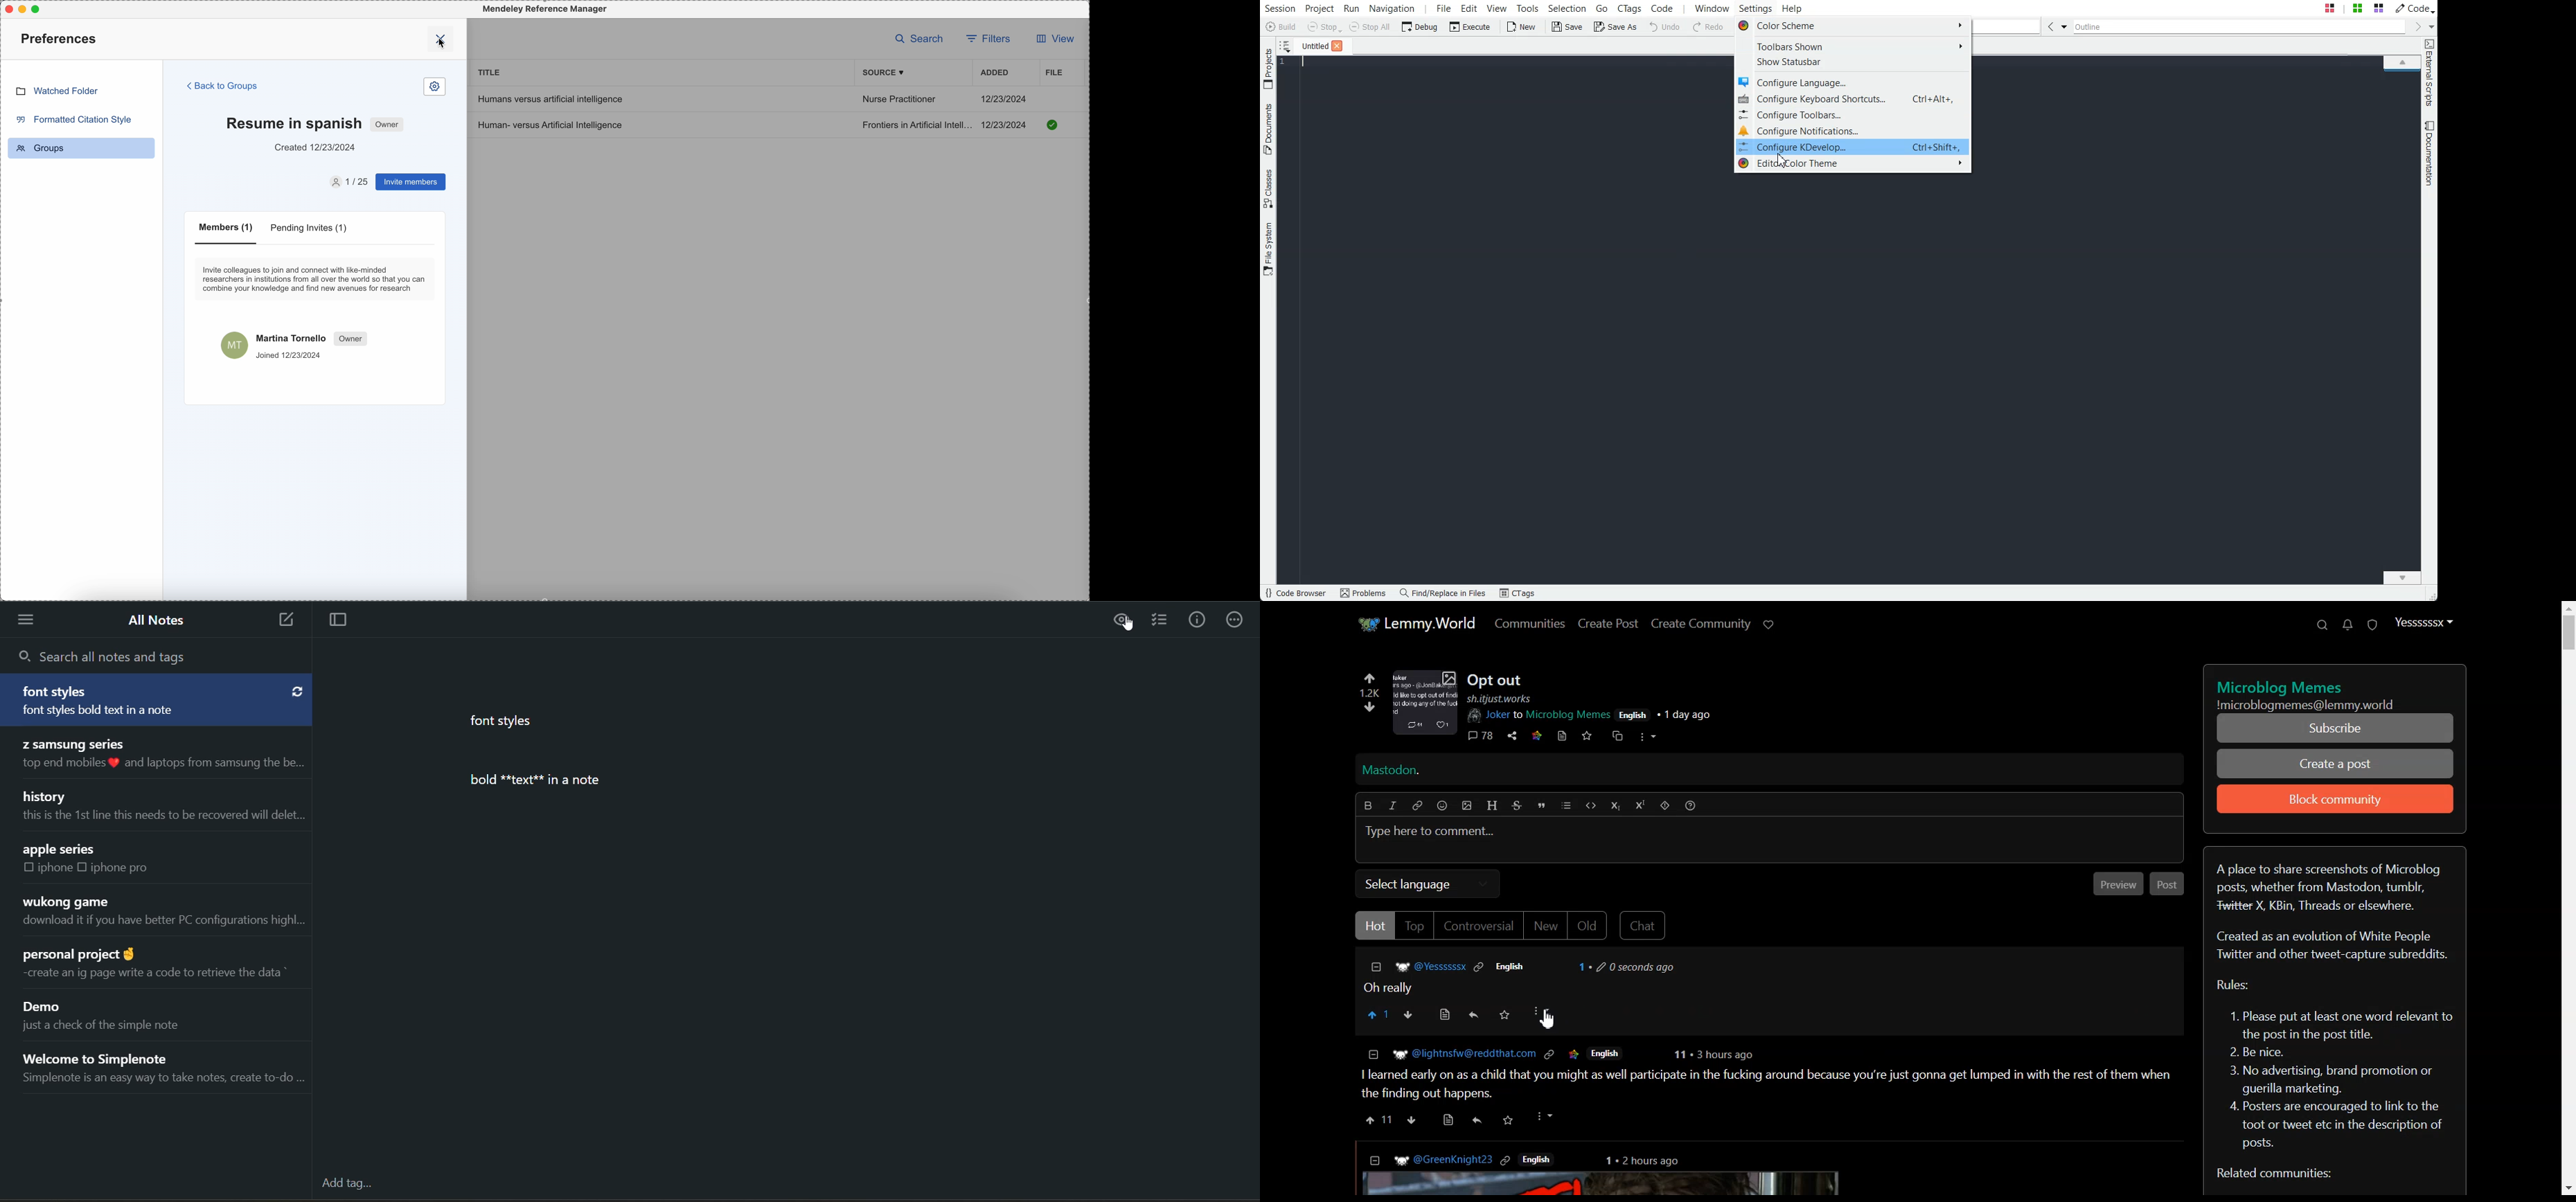 The width and height of the screenshot is (2576, 1204). I want to click on formatted  citation style, so click(73, 119).